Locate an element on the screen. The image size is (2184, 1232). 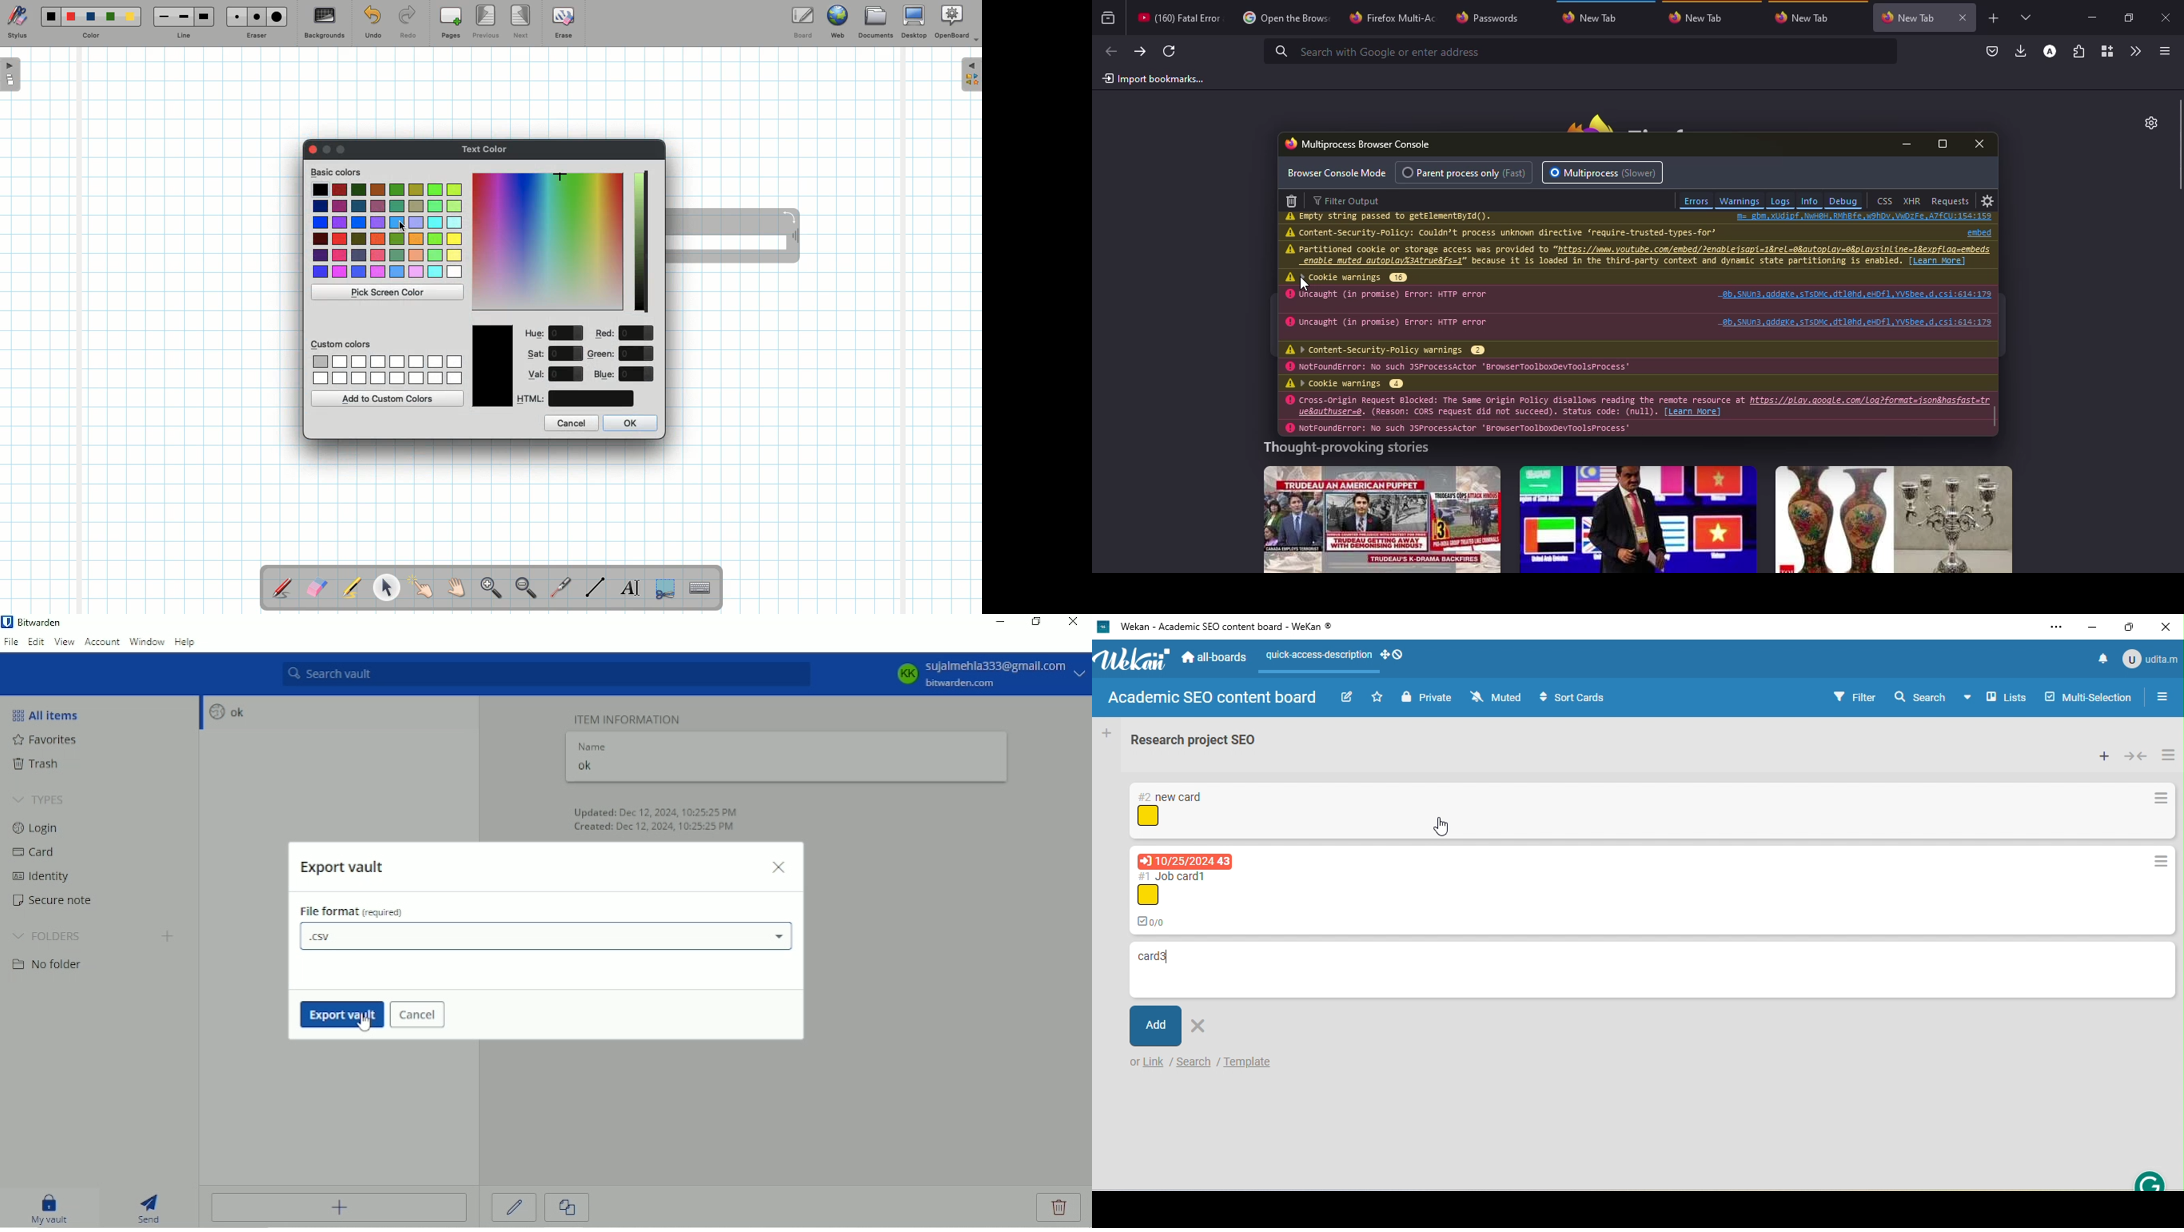
more tools is located at coordinates (2136, 50).